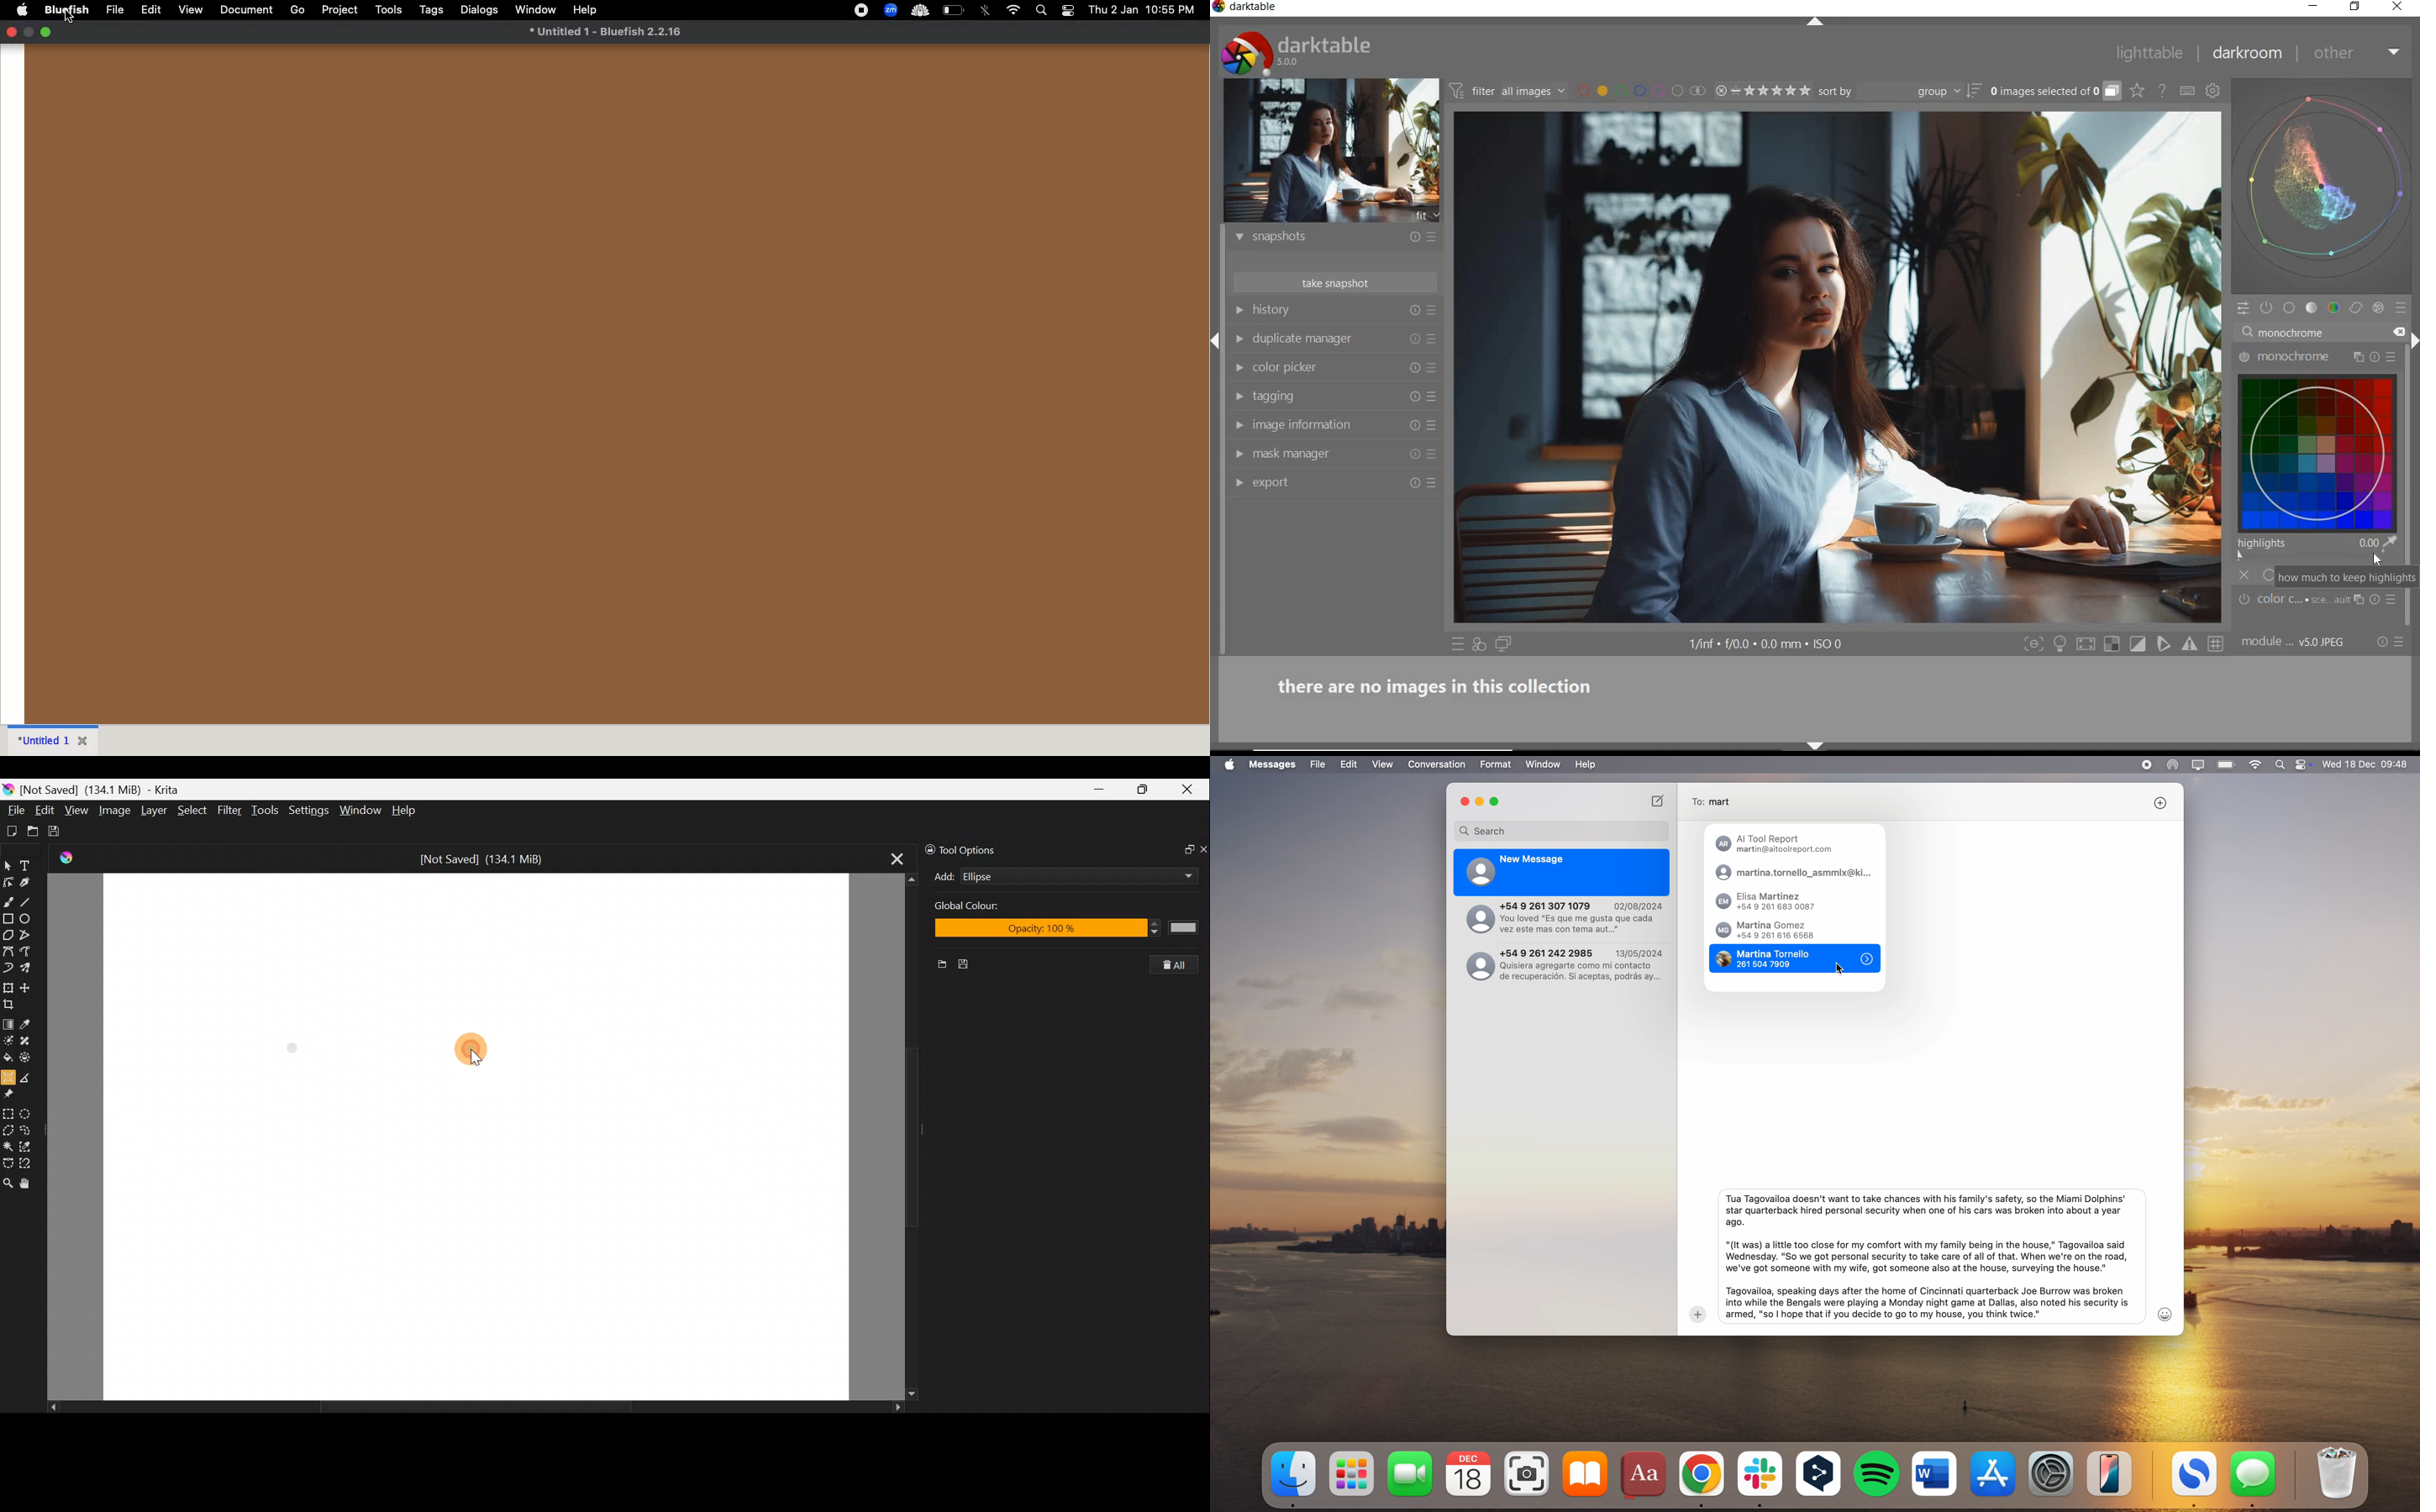 This screenshot has width=2436, height=1512. I want to click on Calligraphy, so click(30, 880).